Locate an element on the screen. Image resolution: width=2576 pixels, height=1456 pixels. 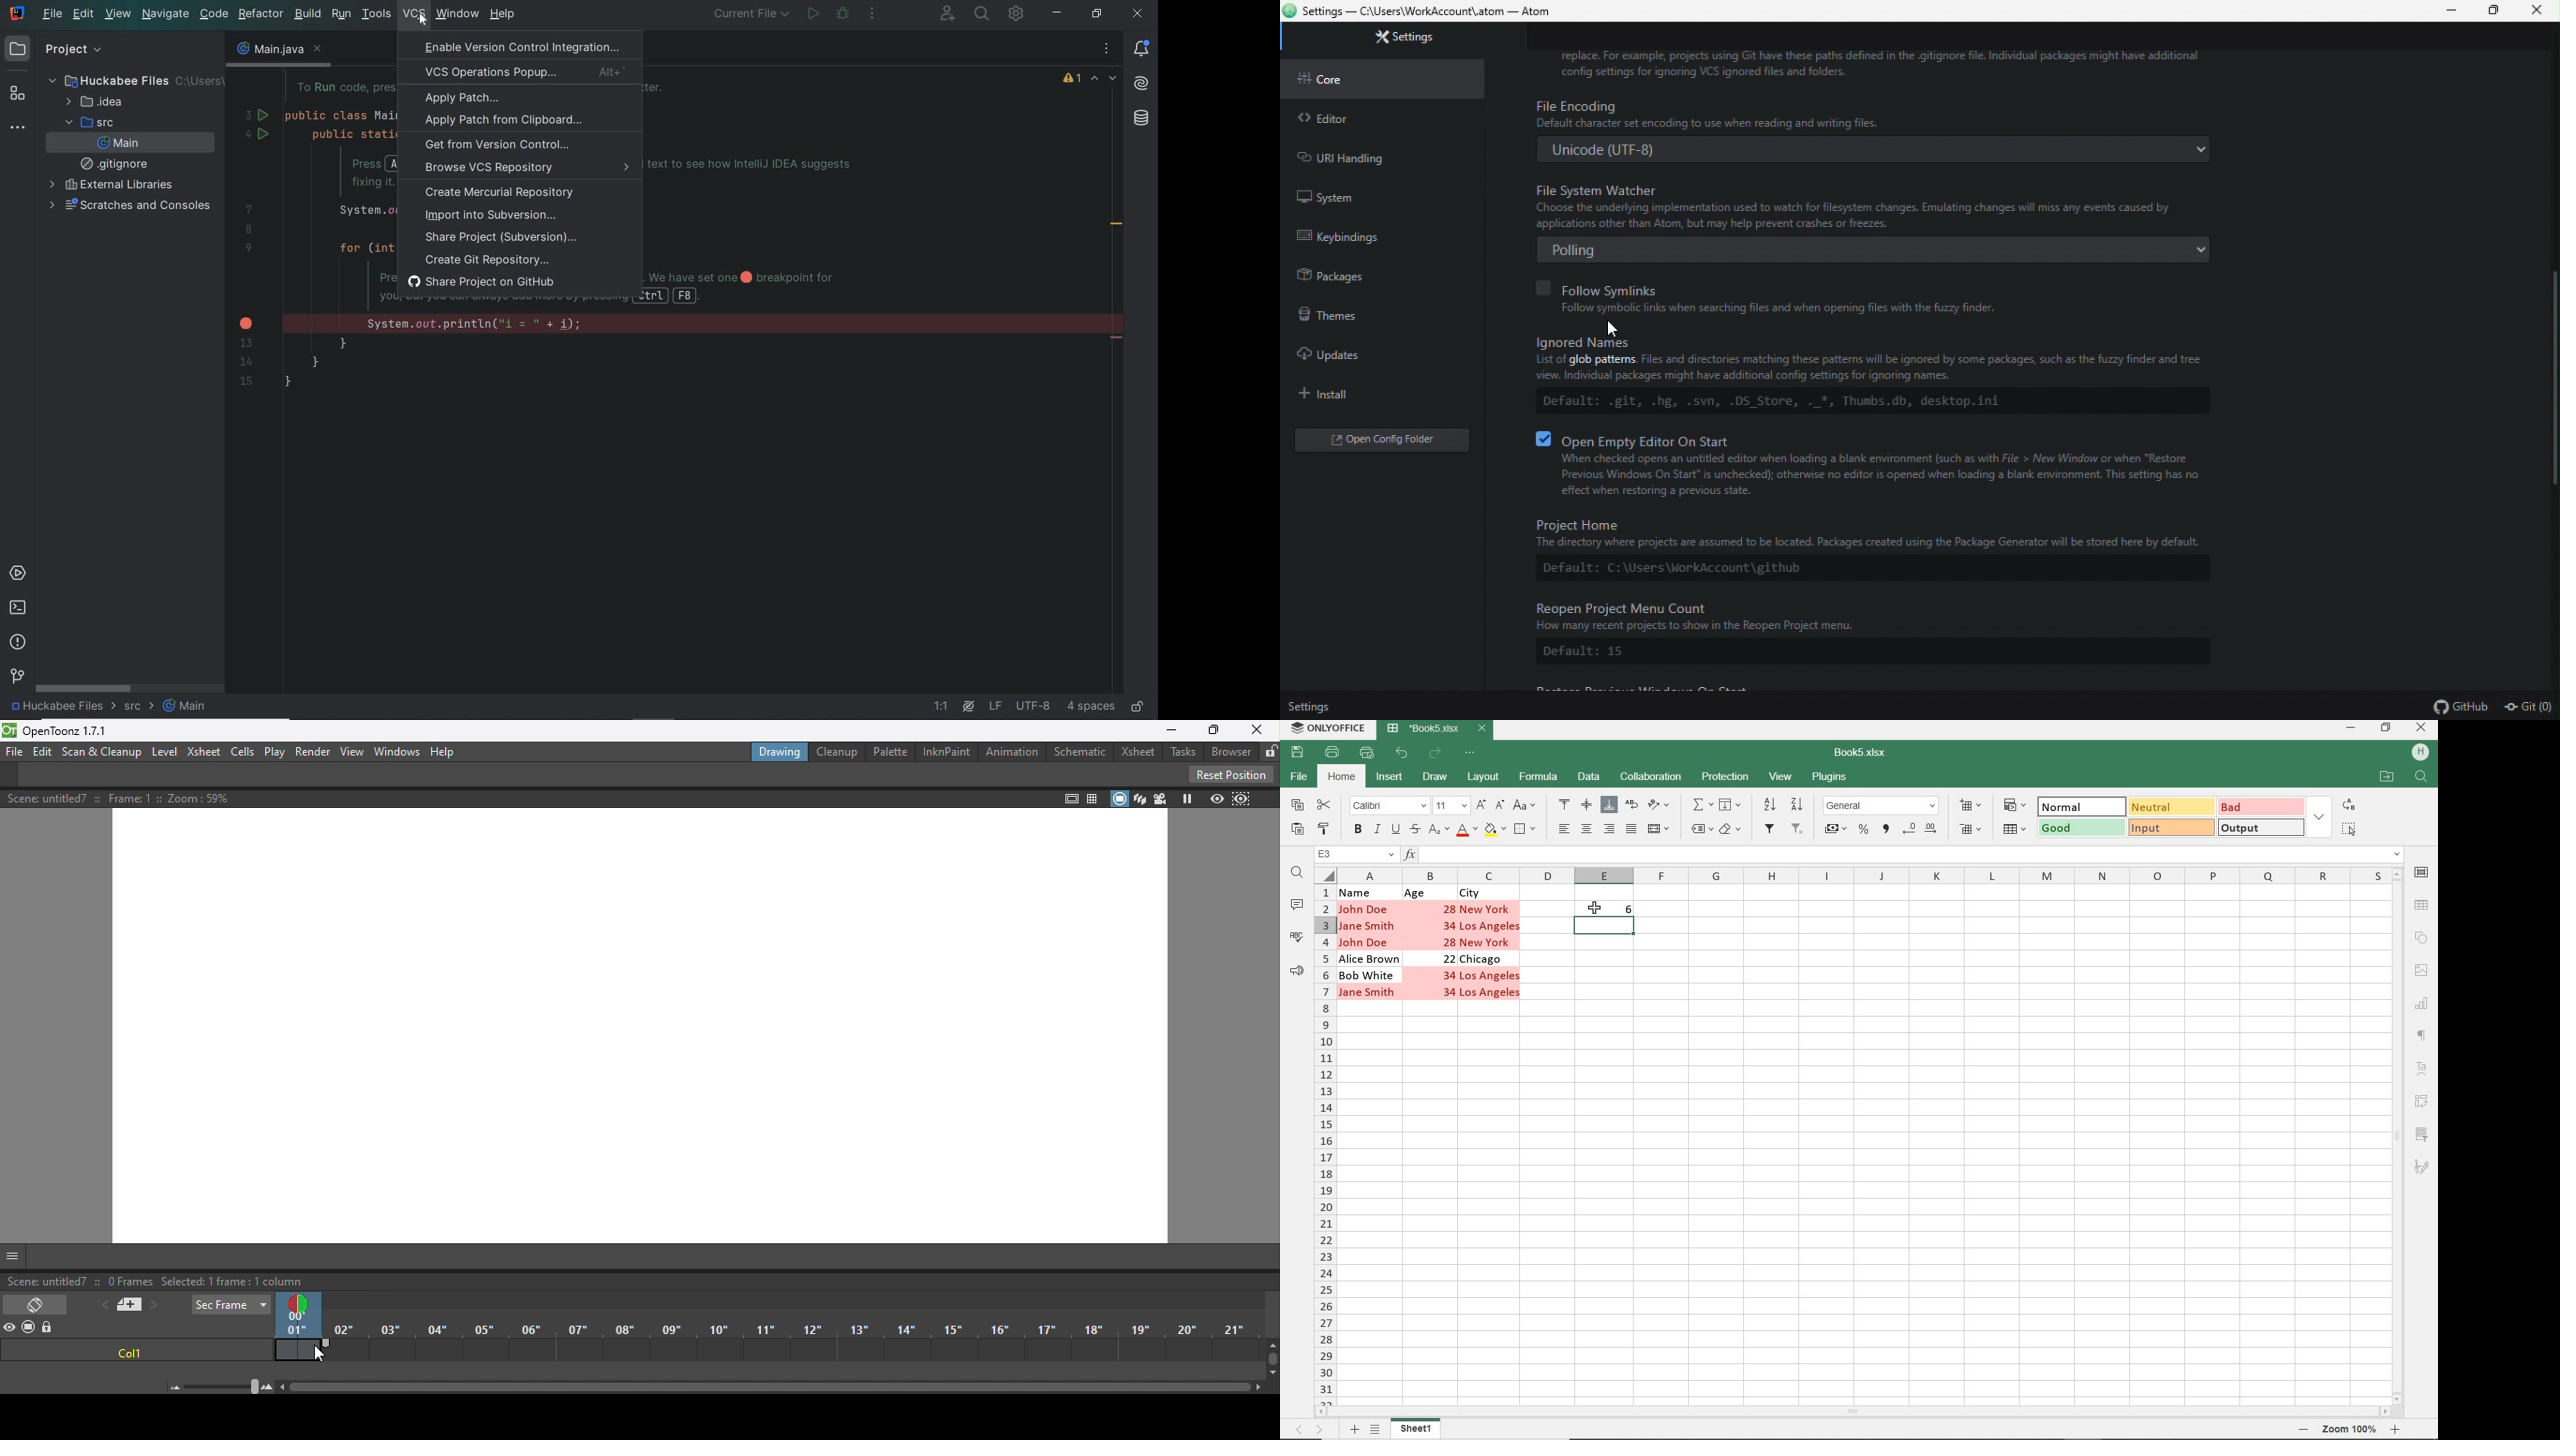
WRAP TEXT is located at coordinates (1632, 808).